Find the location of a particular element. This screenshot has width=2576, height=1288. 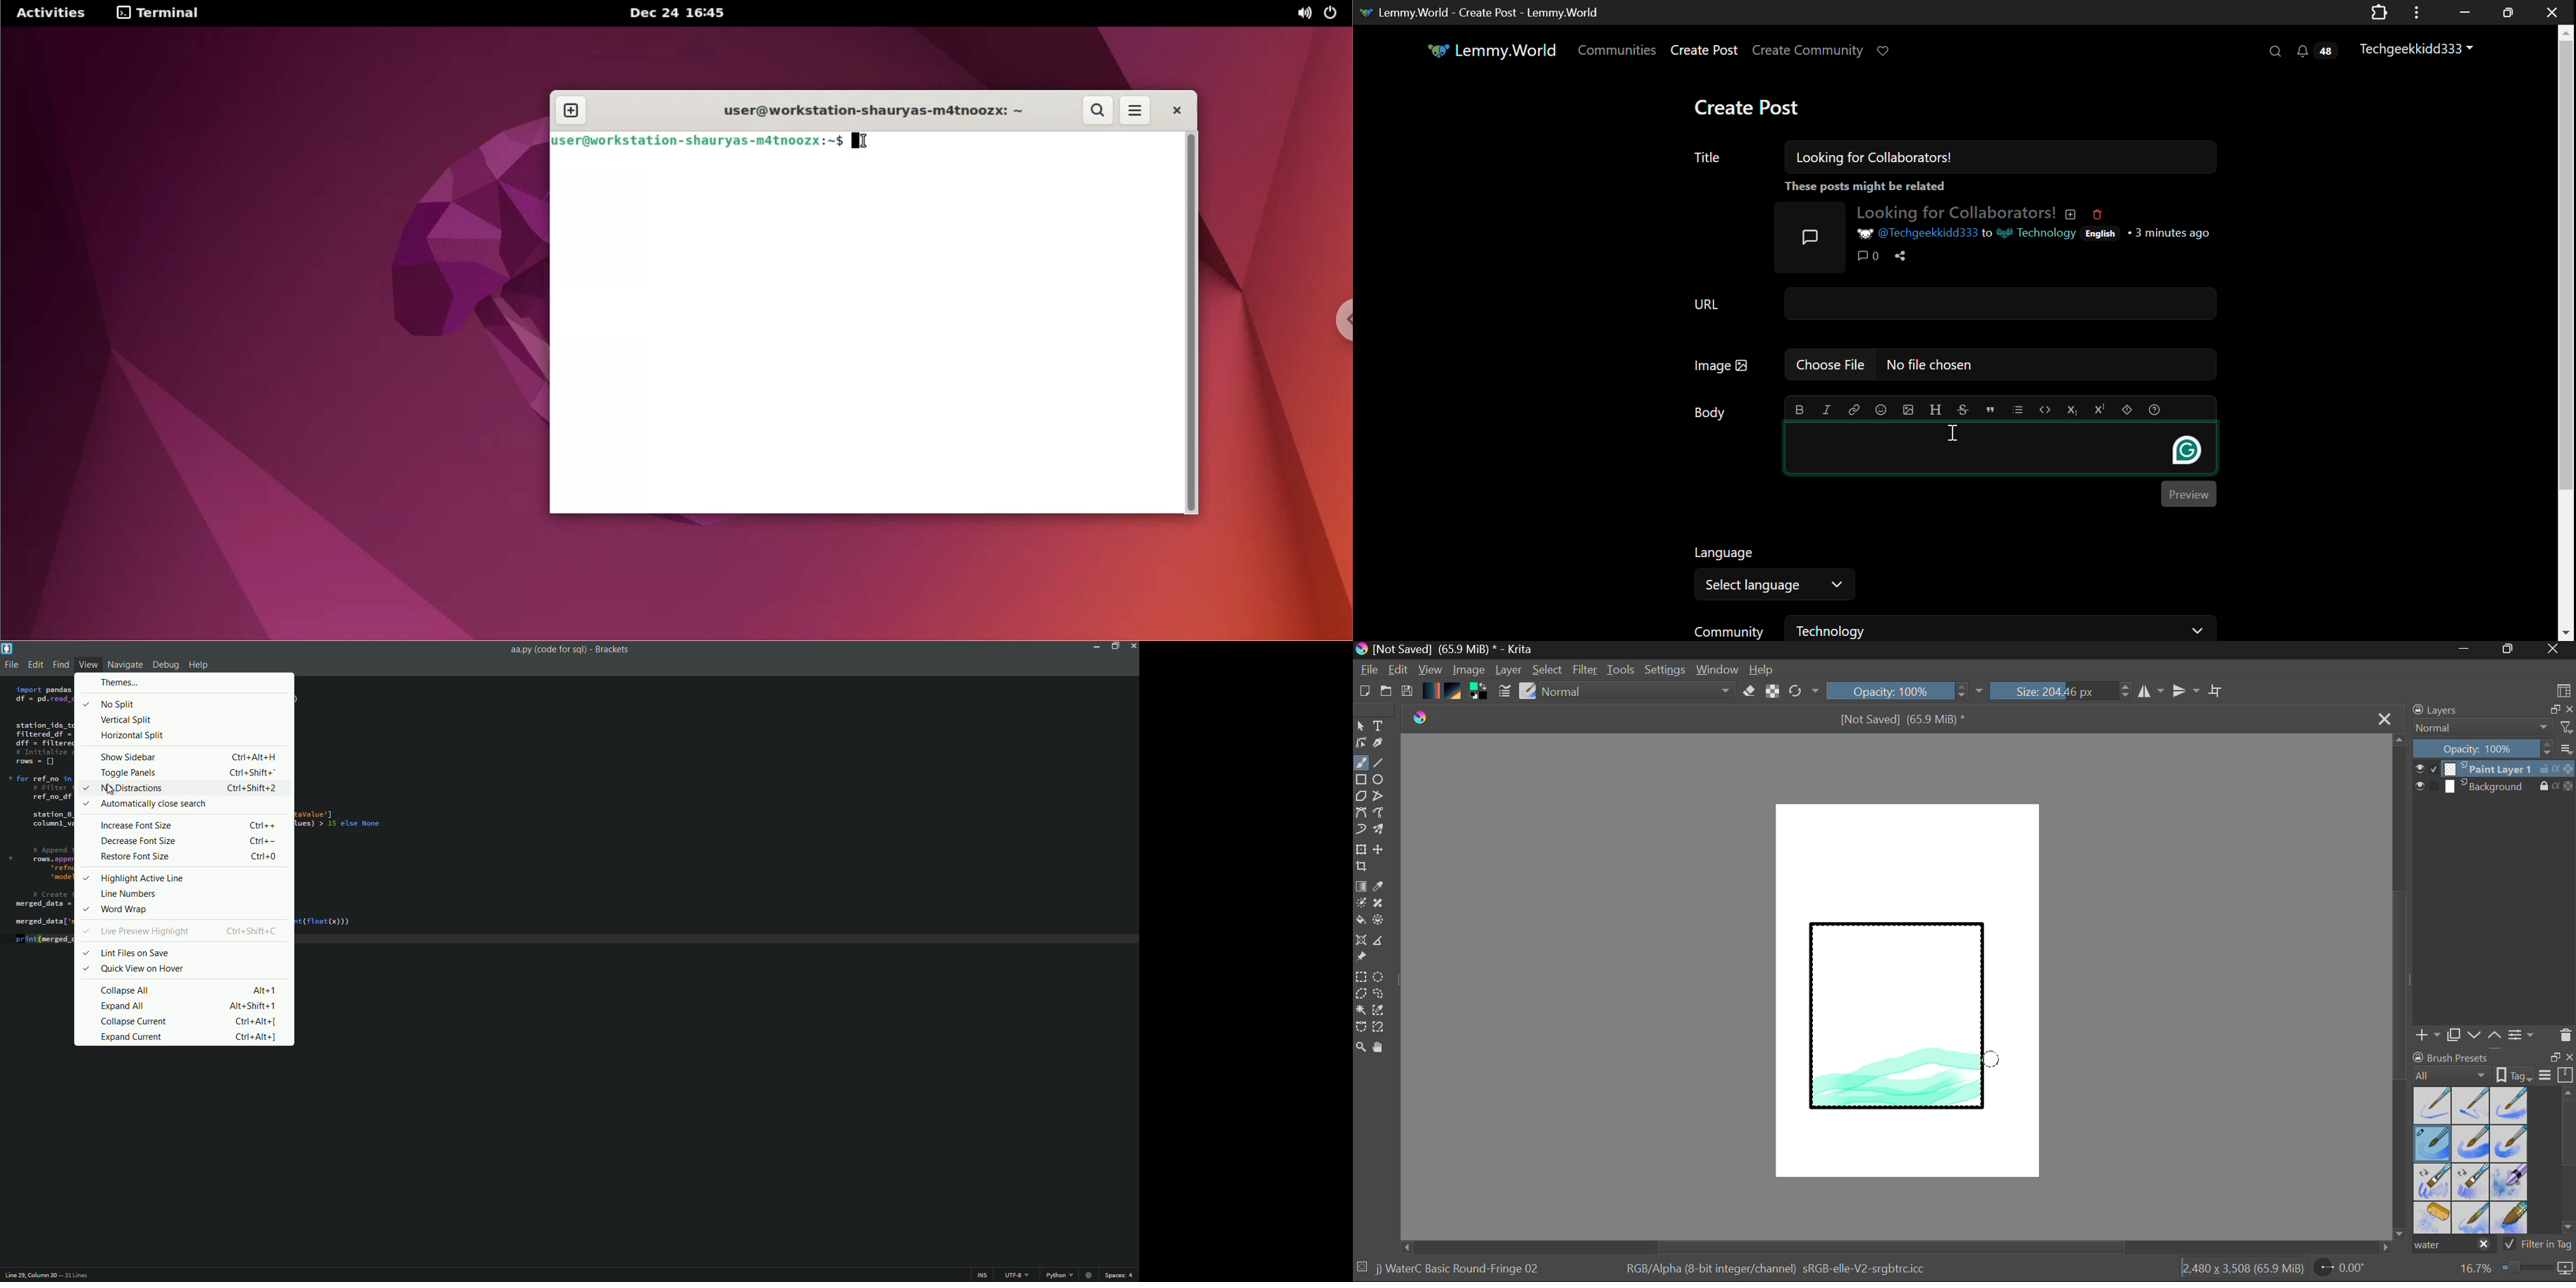

Lemmy.World is located at coordinates (1490, 51).